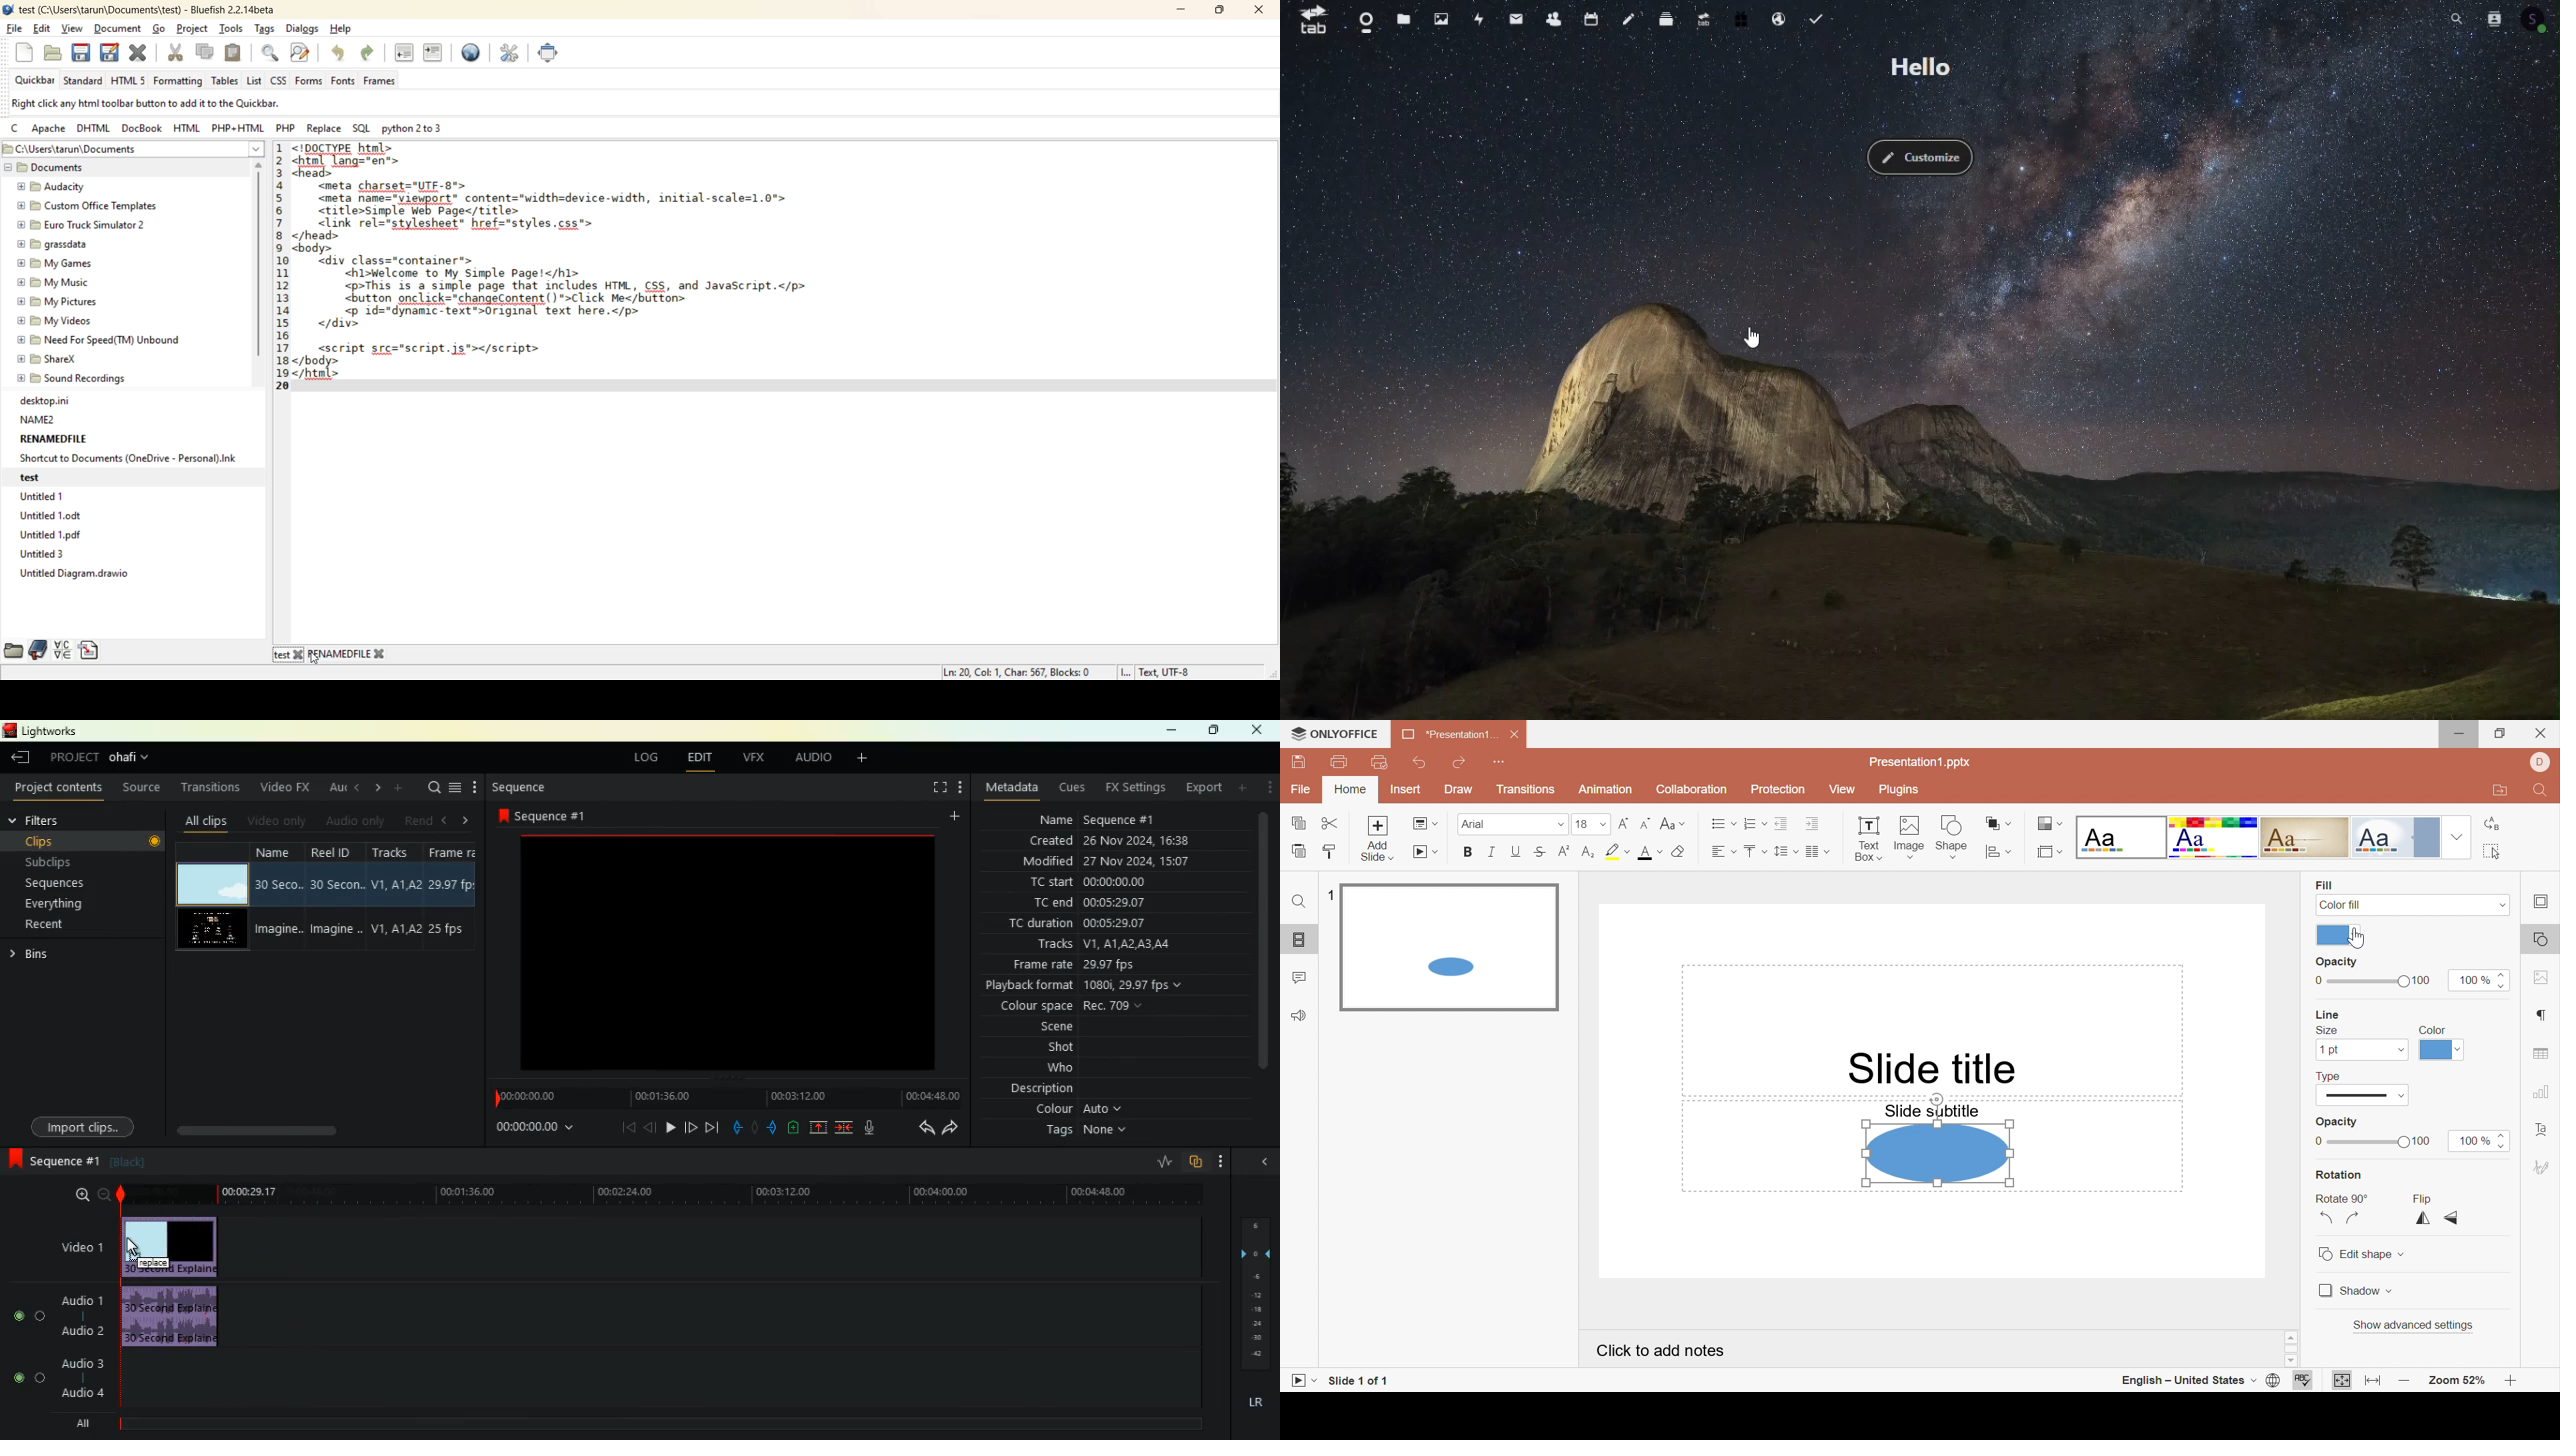 This screenshot has height=1456, width=2576. I want to click on Dashboard, so click(1359, 19).